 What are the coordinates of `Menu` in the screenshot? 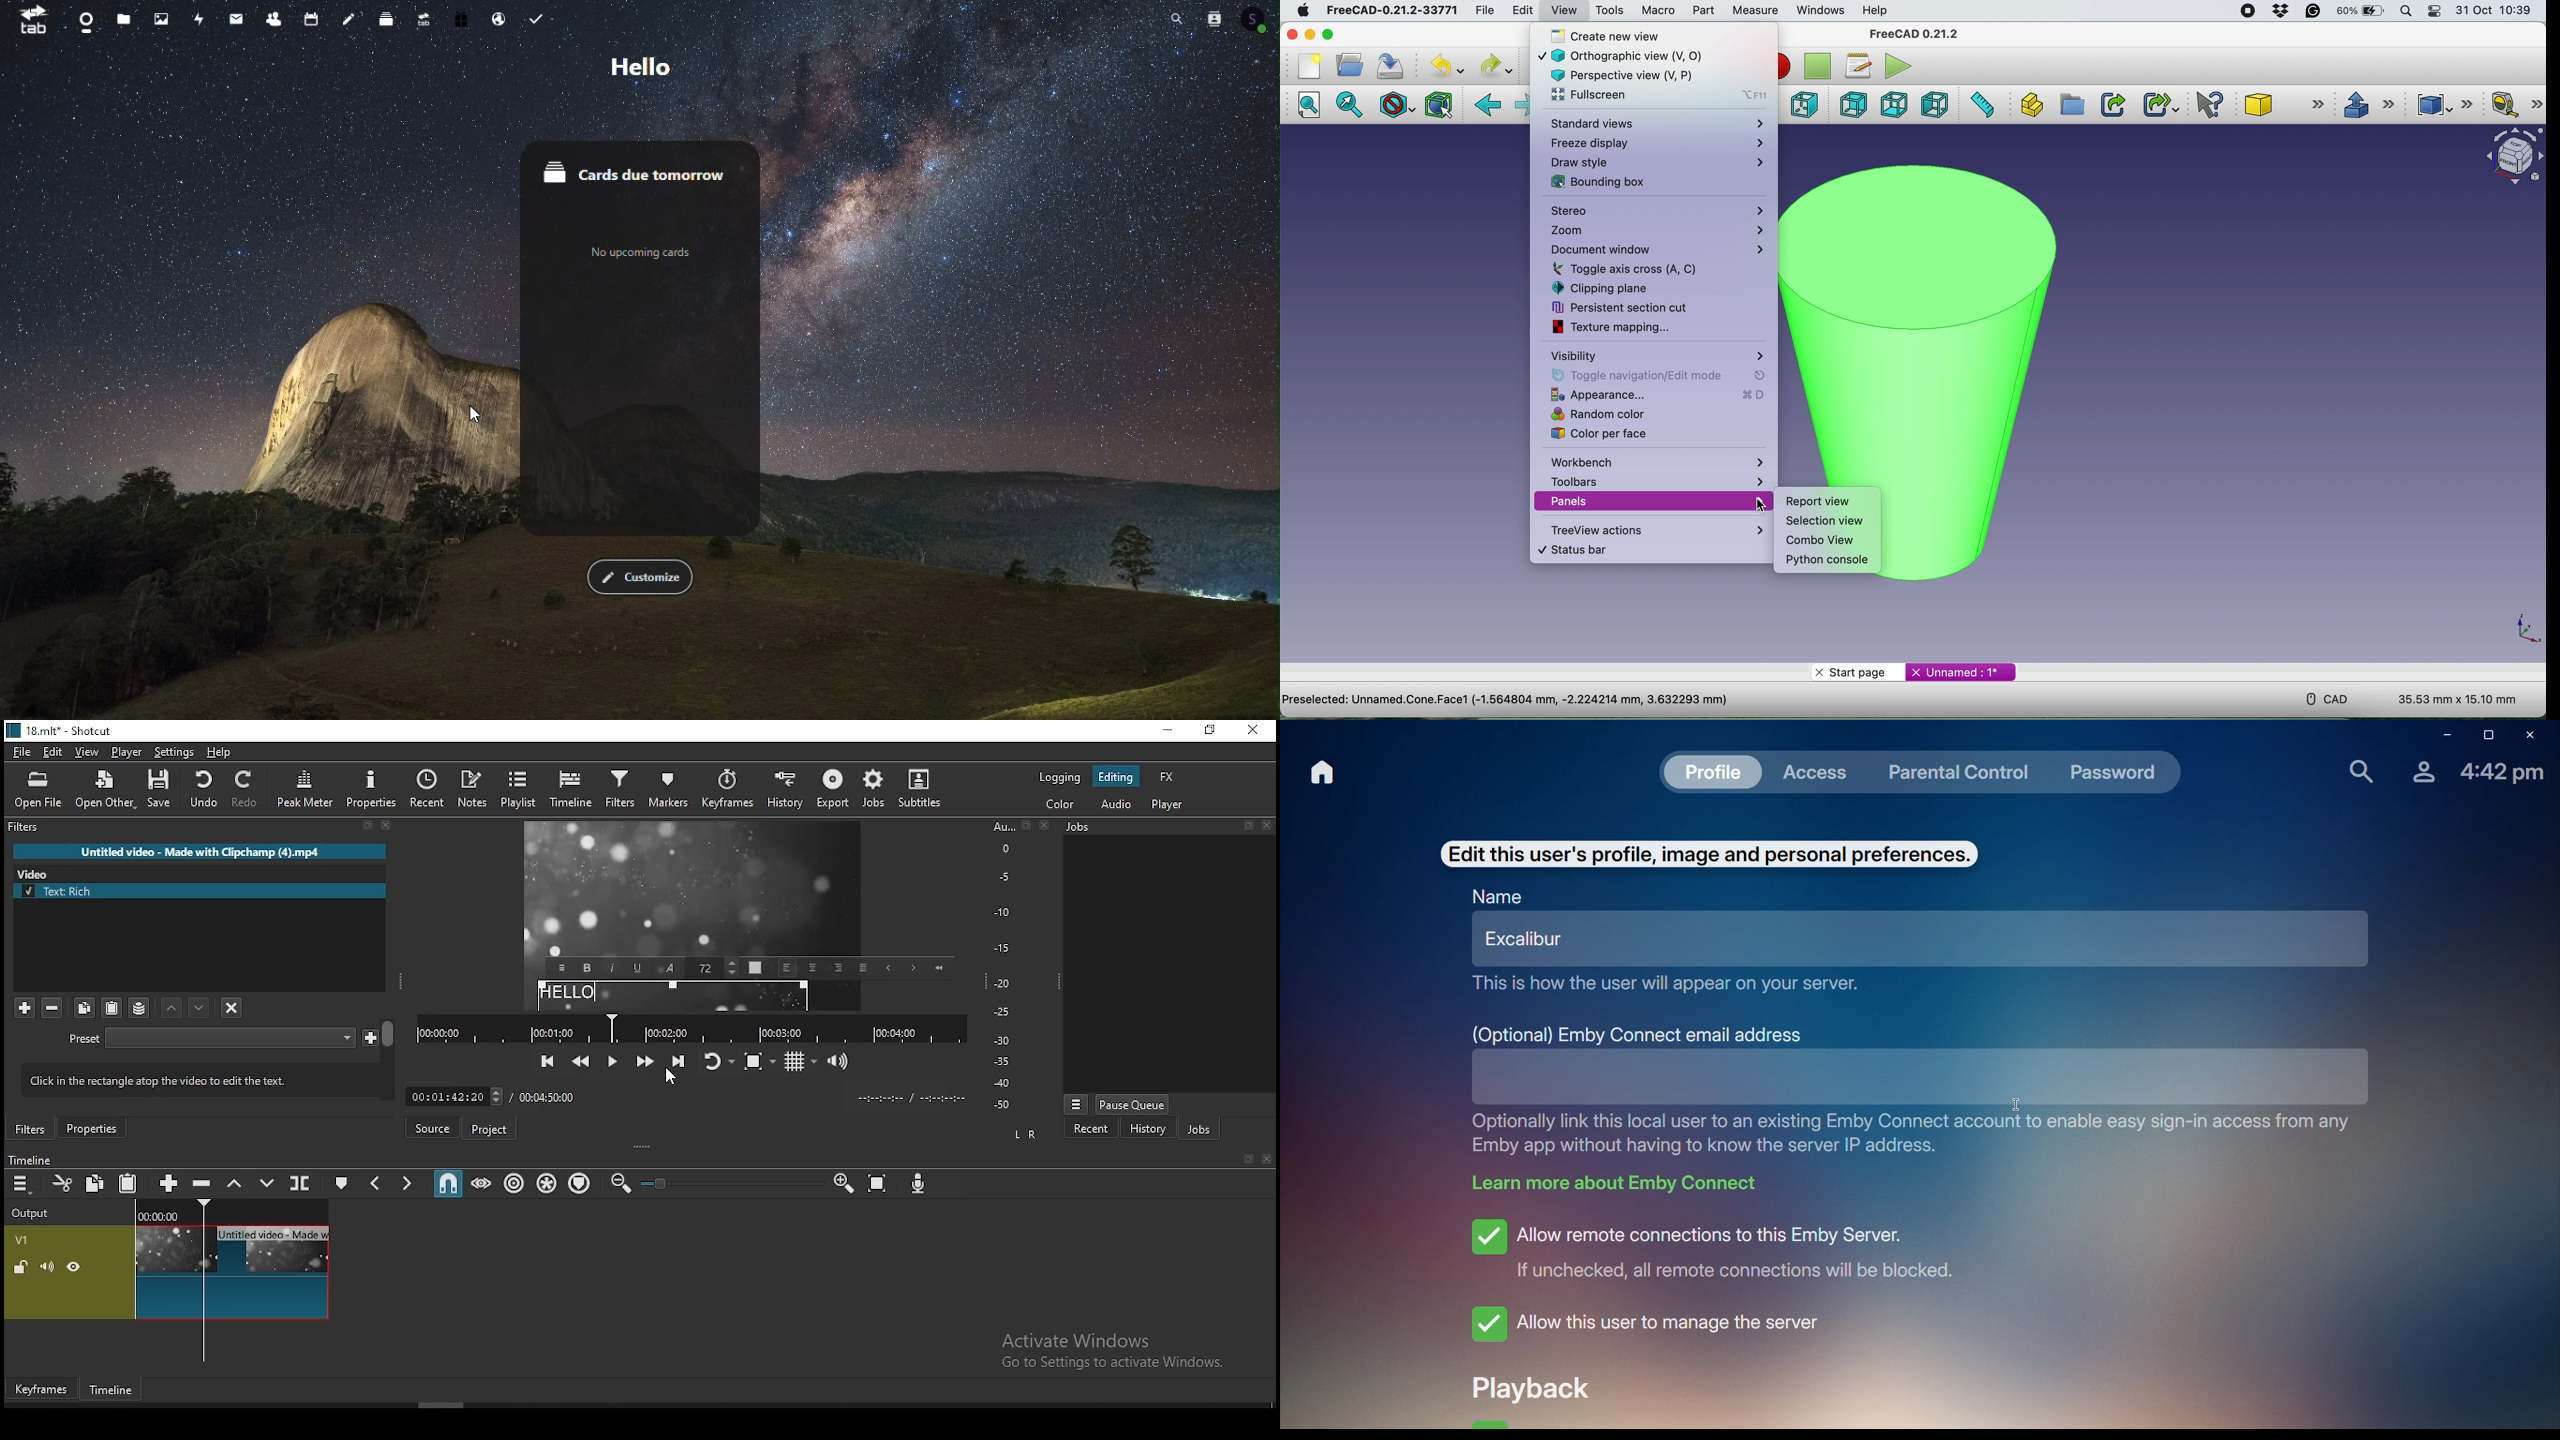 It's located at (561, 968).